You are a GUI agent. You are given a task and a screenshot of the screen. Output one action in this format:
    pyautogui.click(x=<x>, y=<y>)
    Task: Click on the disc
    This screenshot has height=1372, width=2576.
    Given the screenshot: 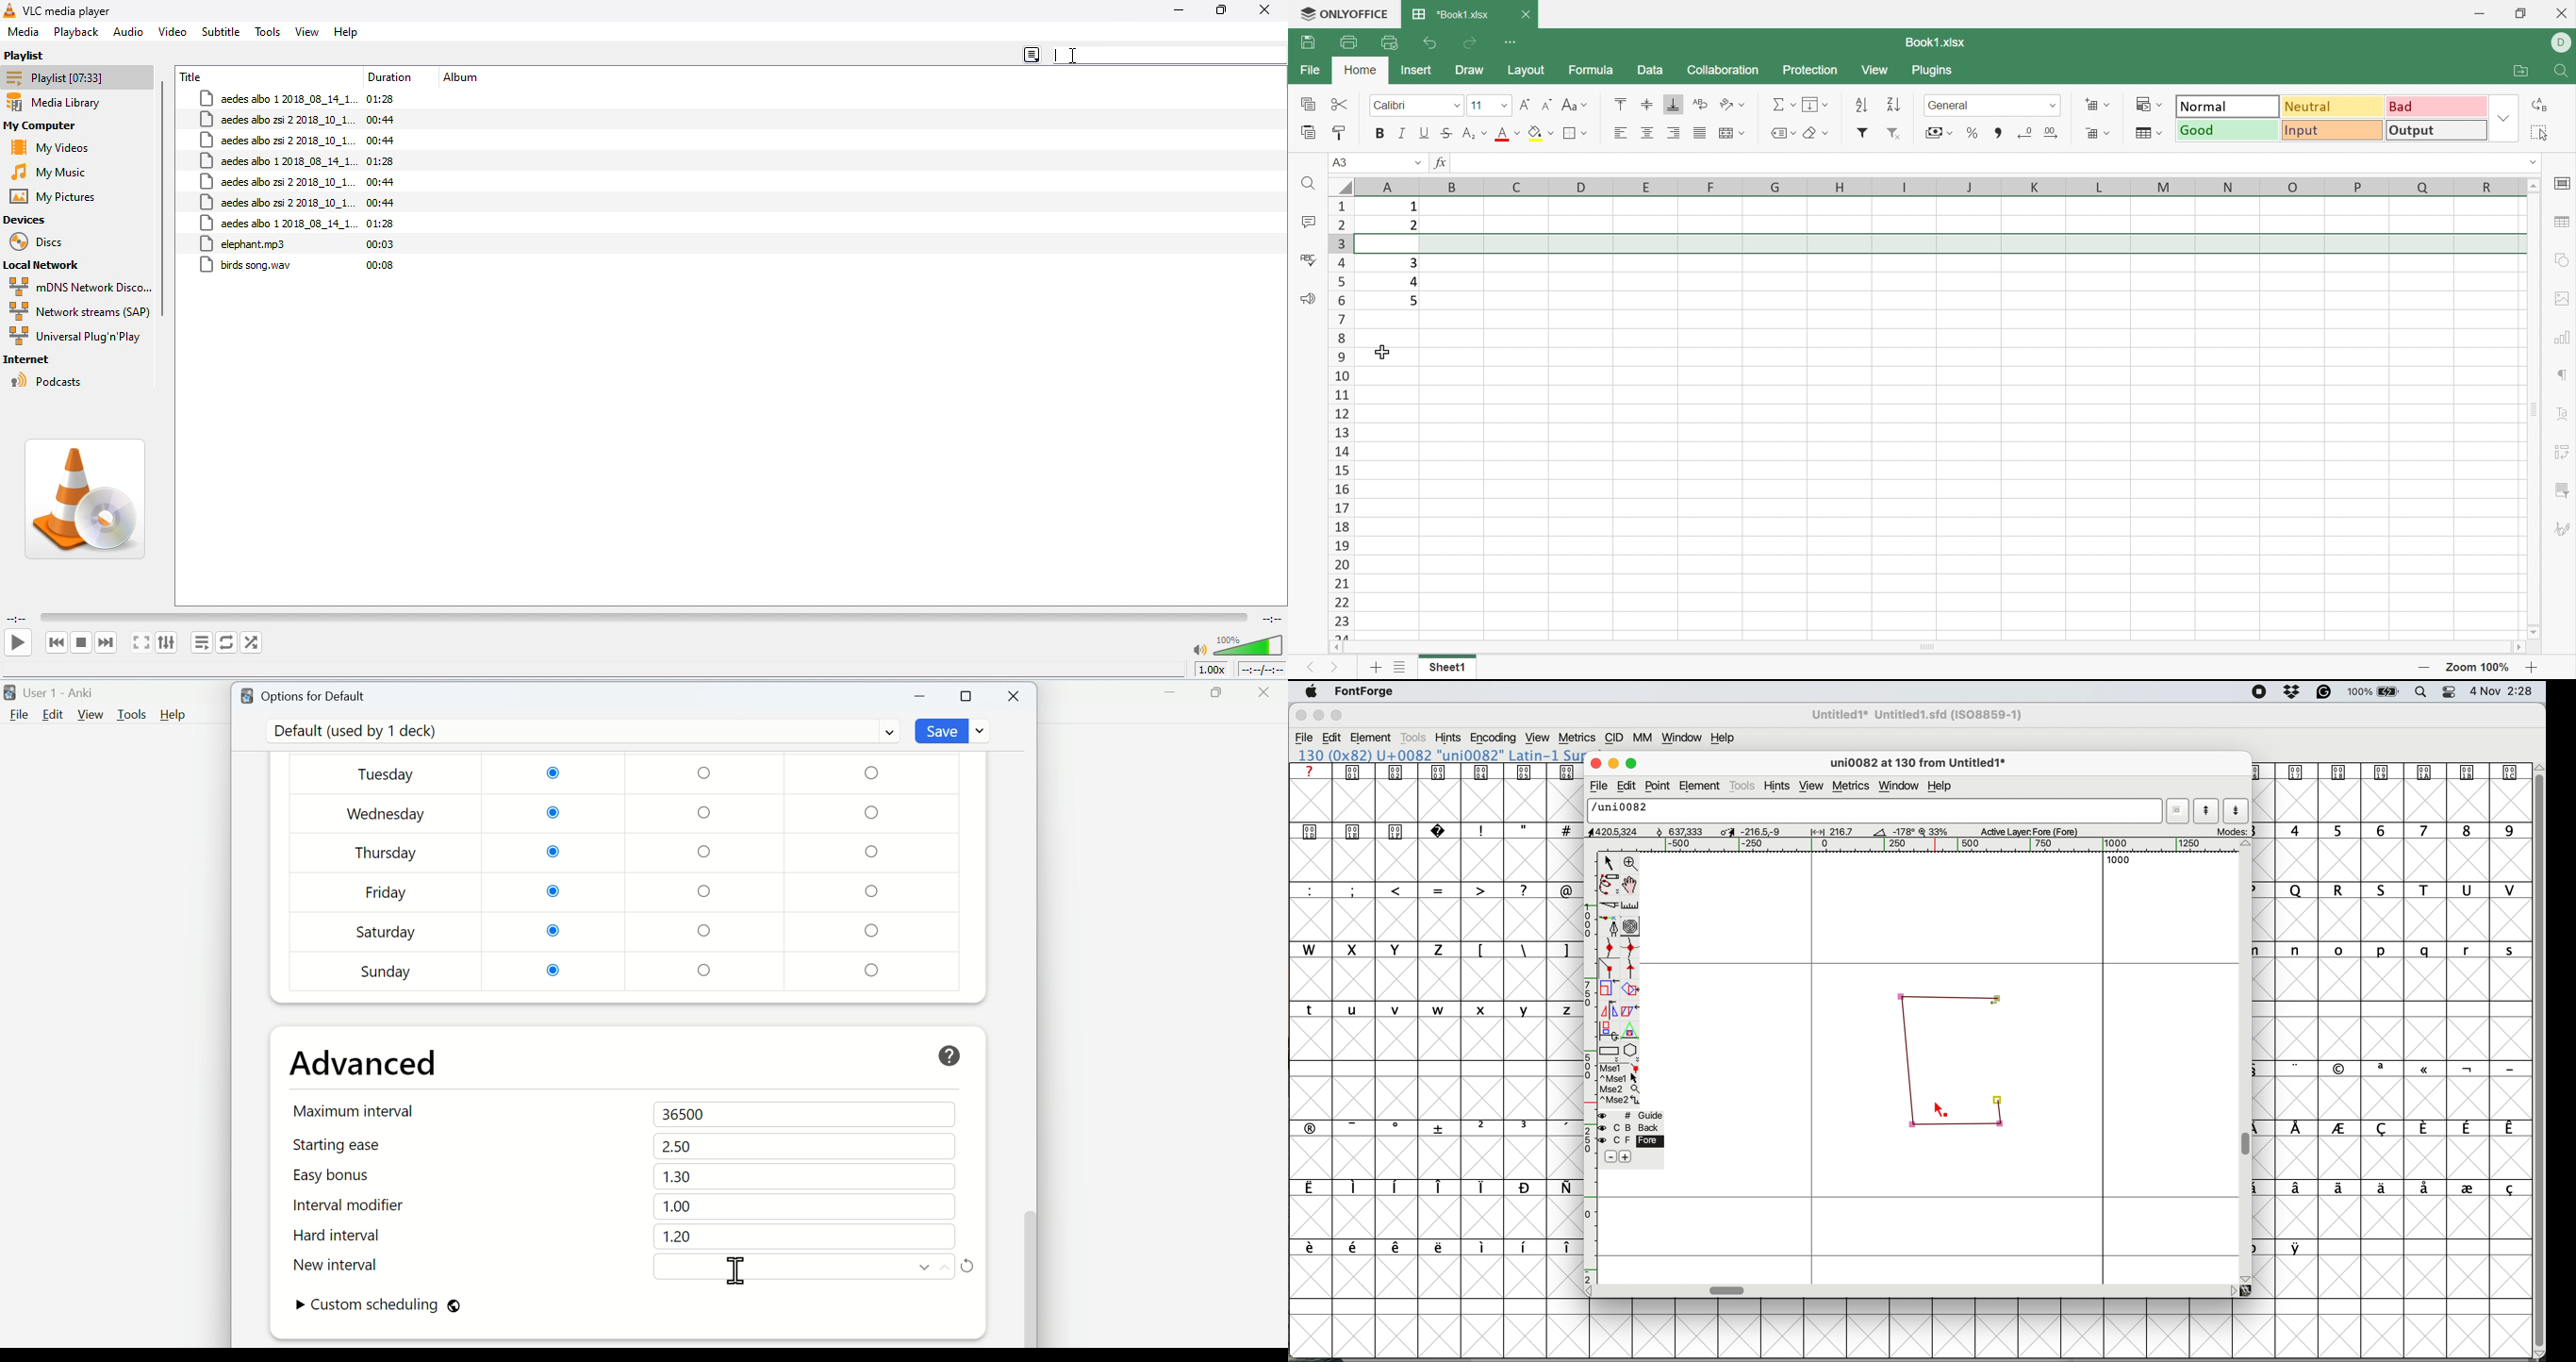 What is the action you would take?
    pyautogui.click(x=41, y=242)
    